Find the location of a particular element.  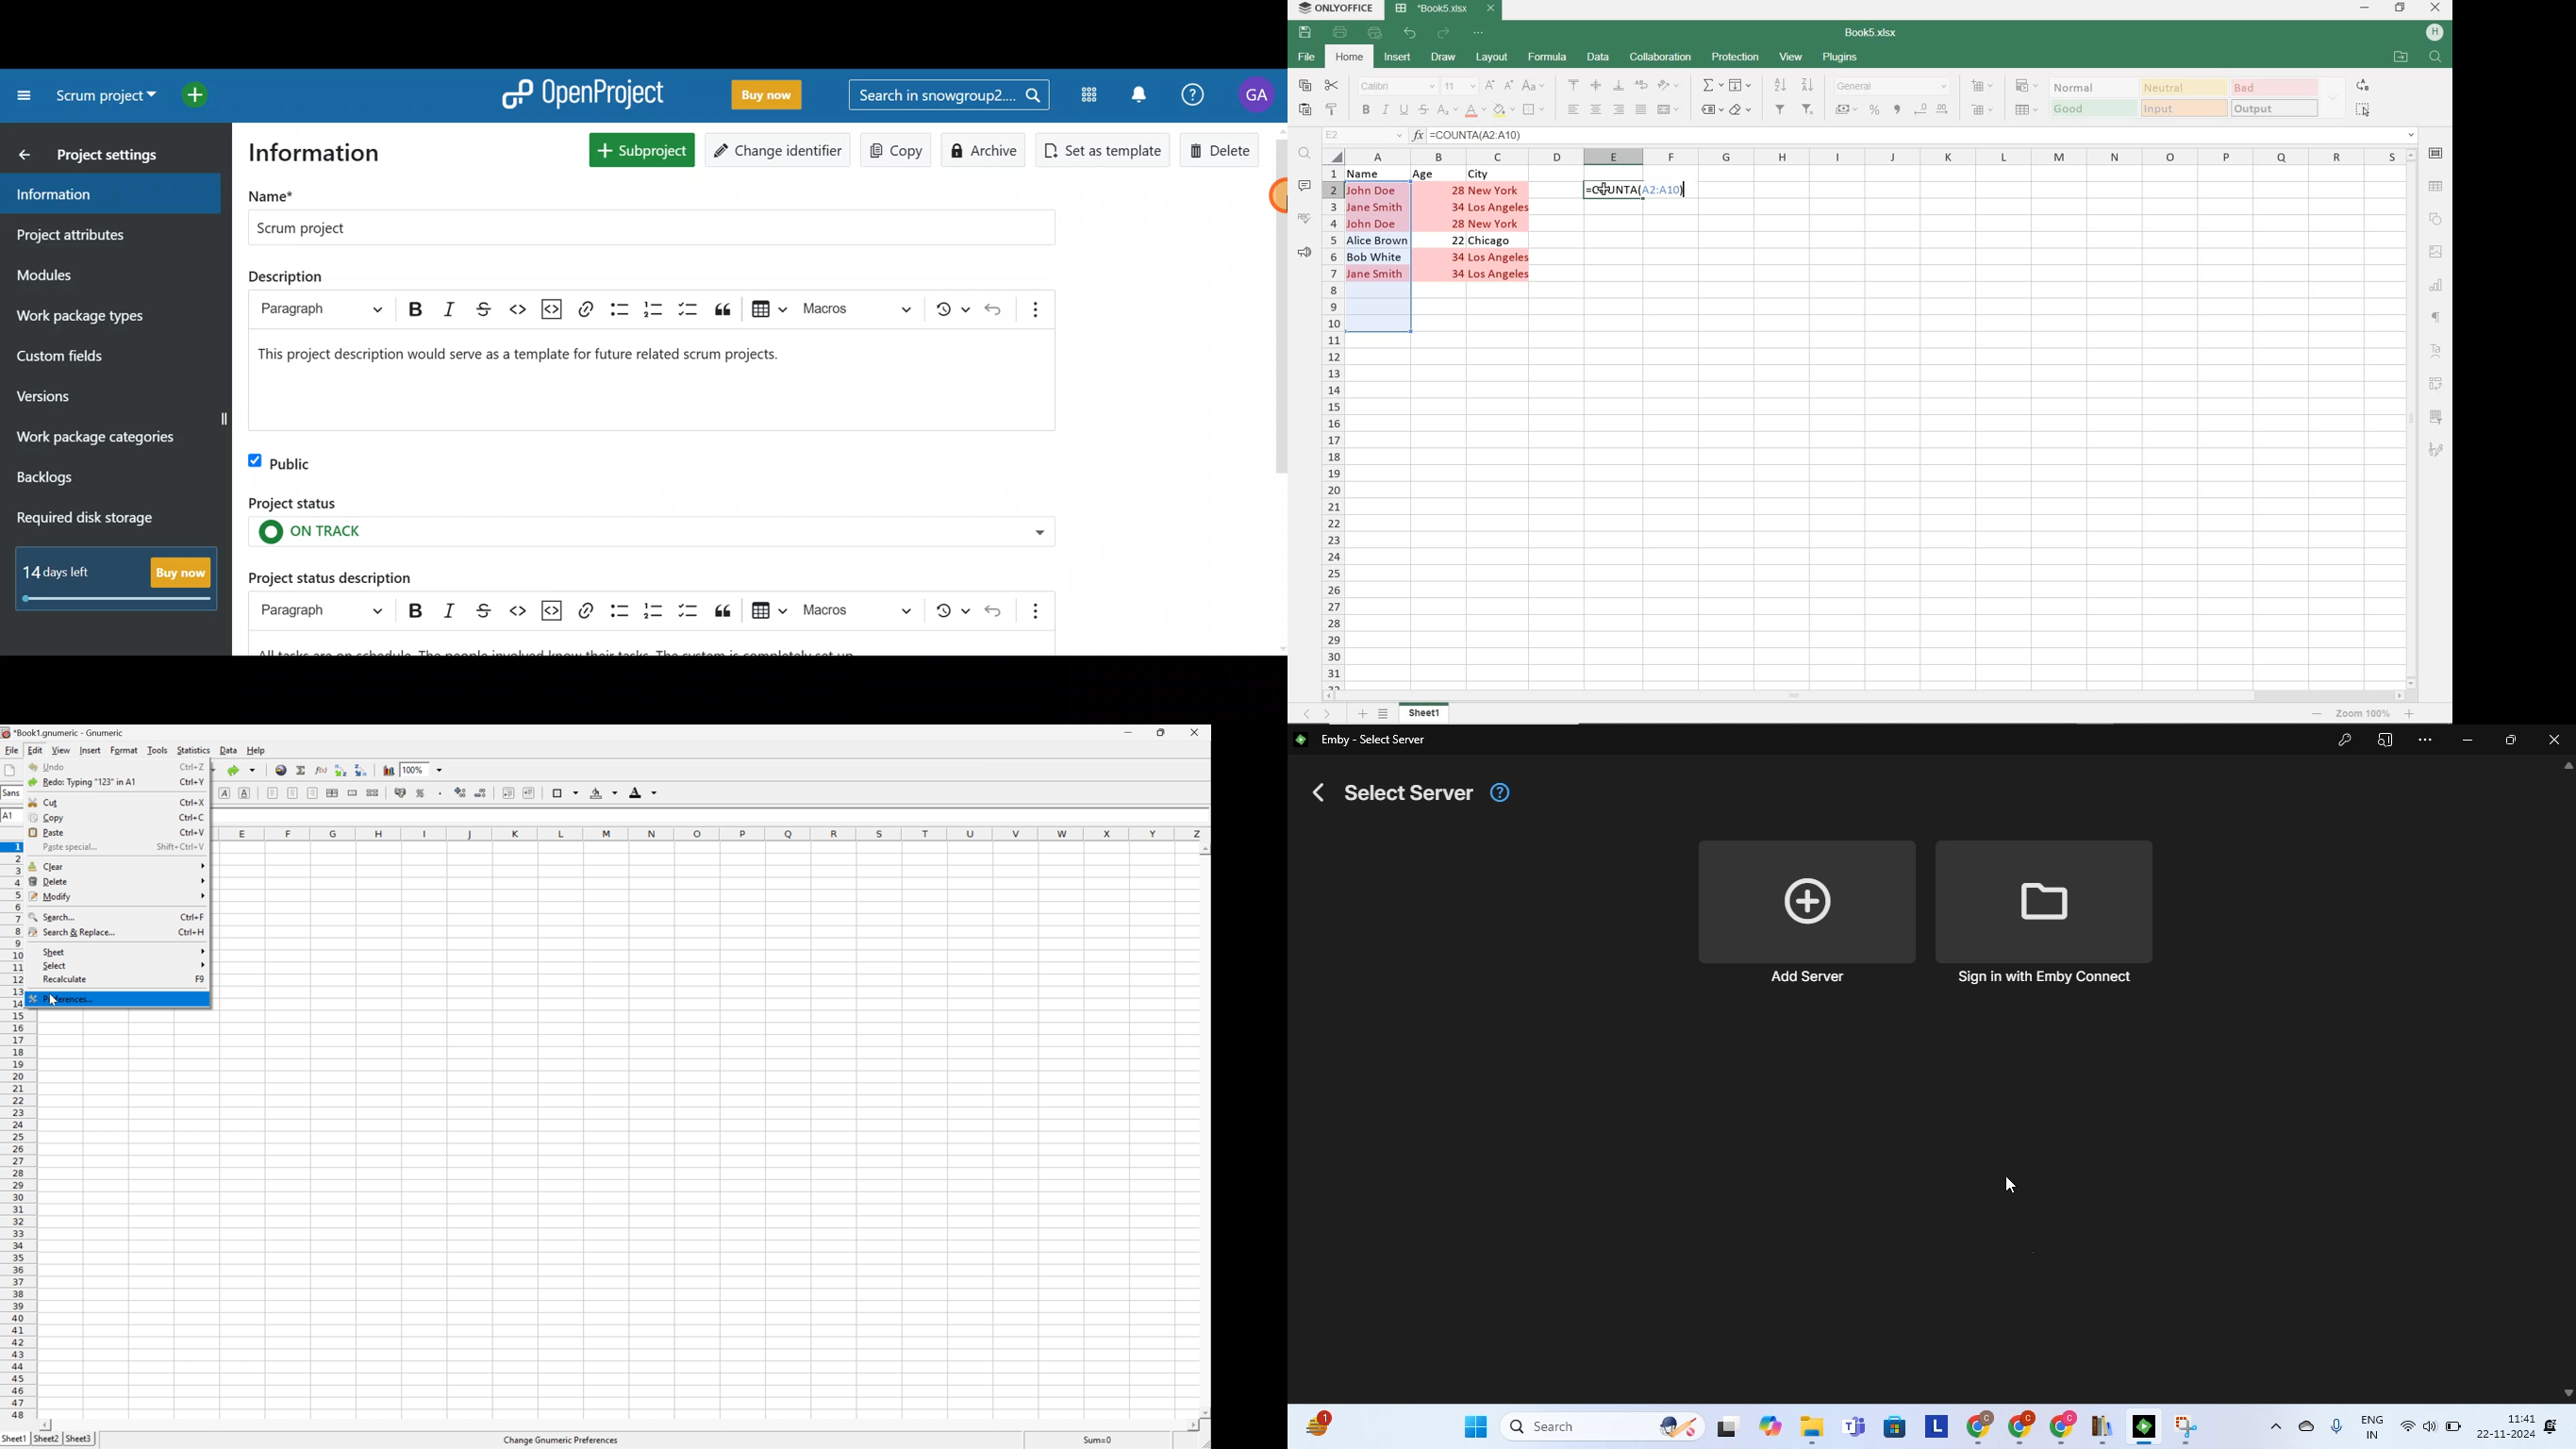

underline is located at coordinates (244, 792).